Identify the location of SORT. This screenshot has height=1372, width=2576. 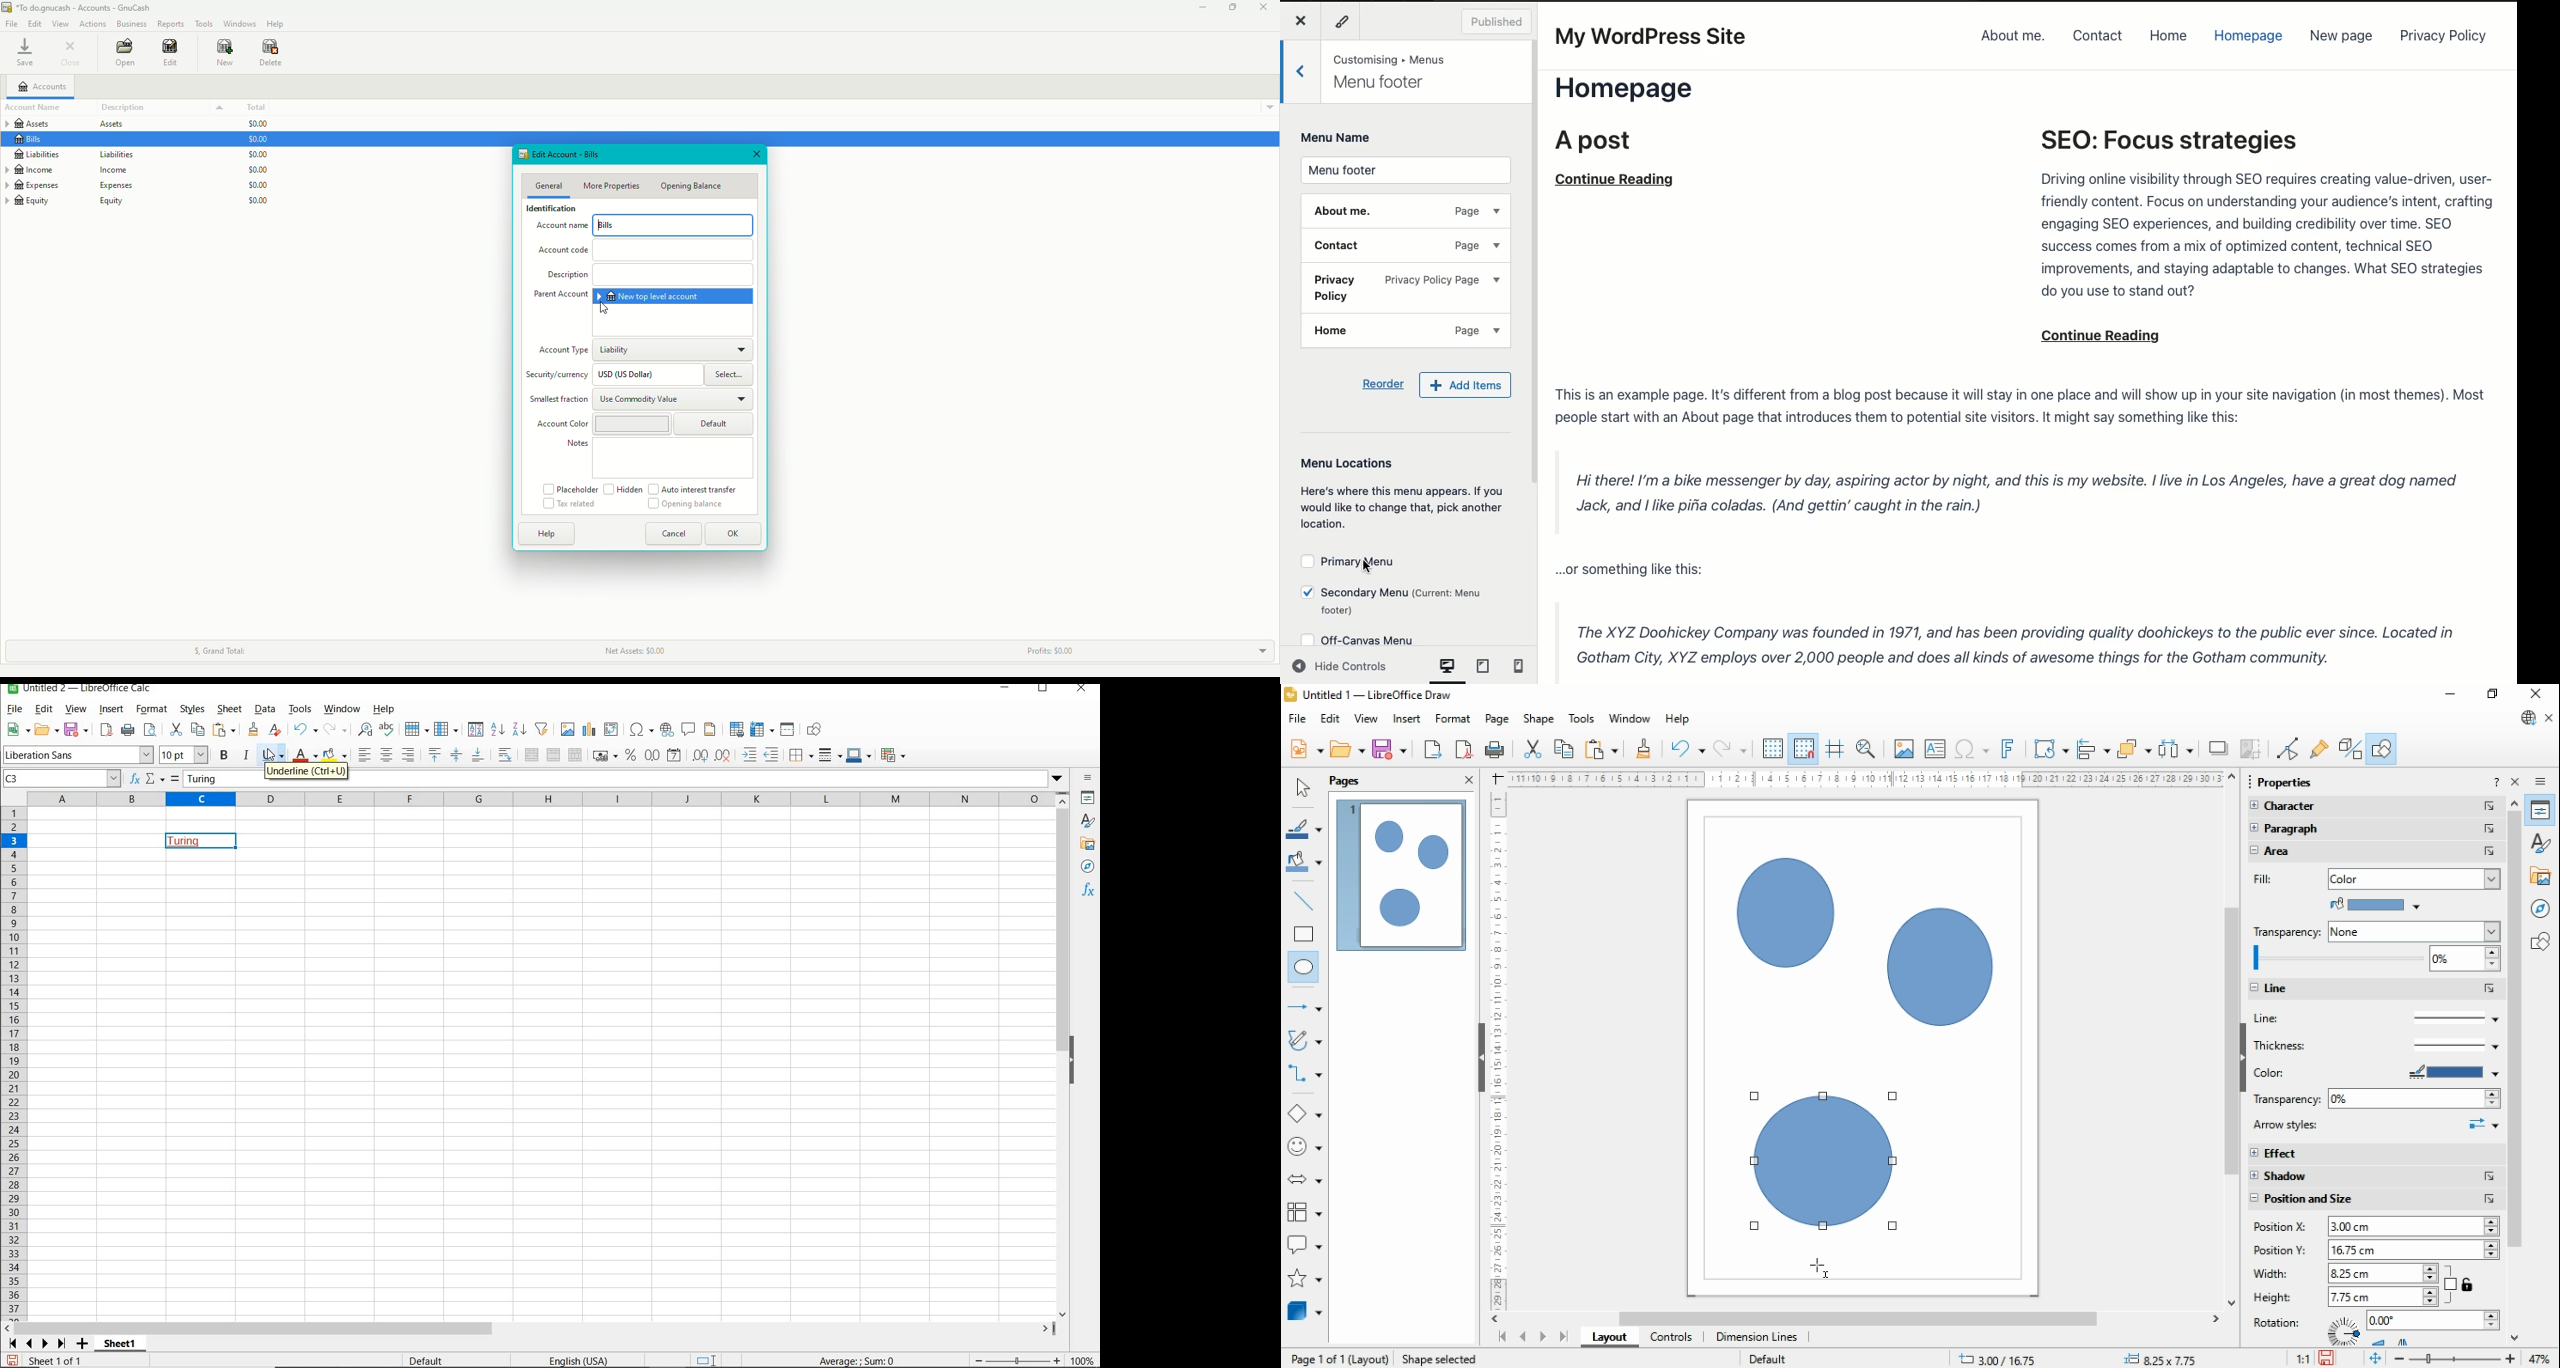
(475, 729).